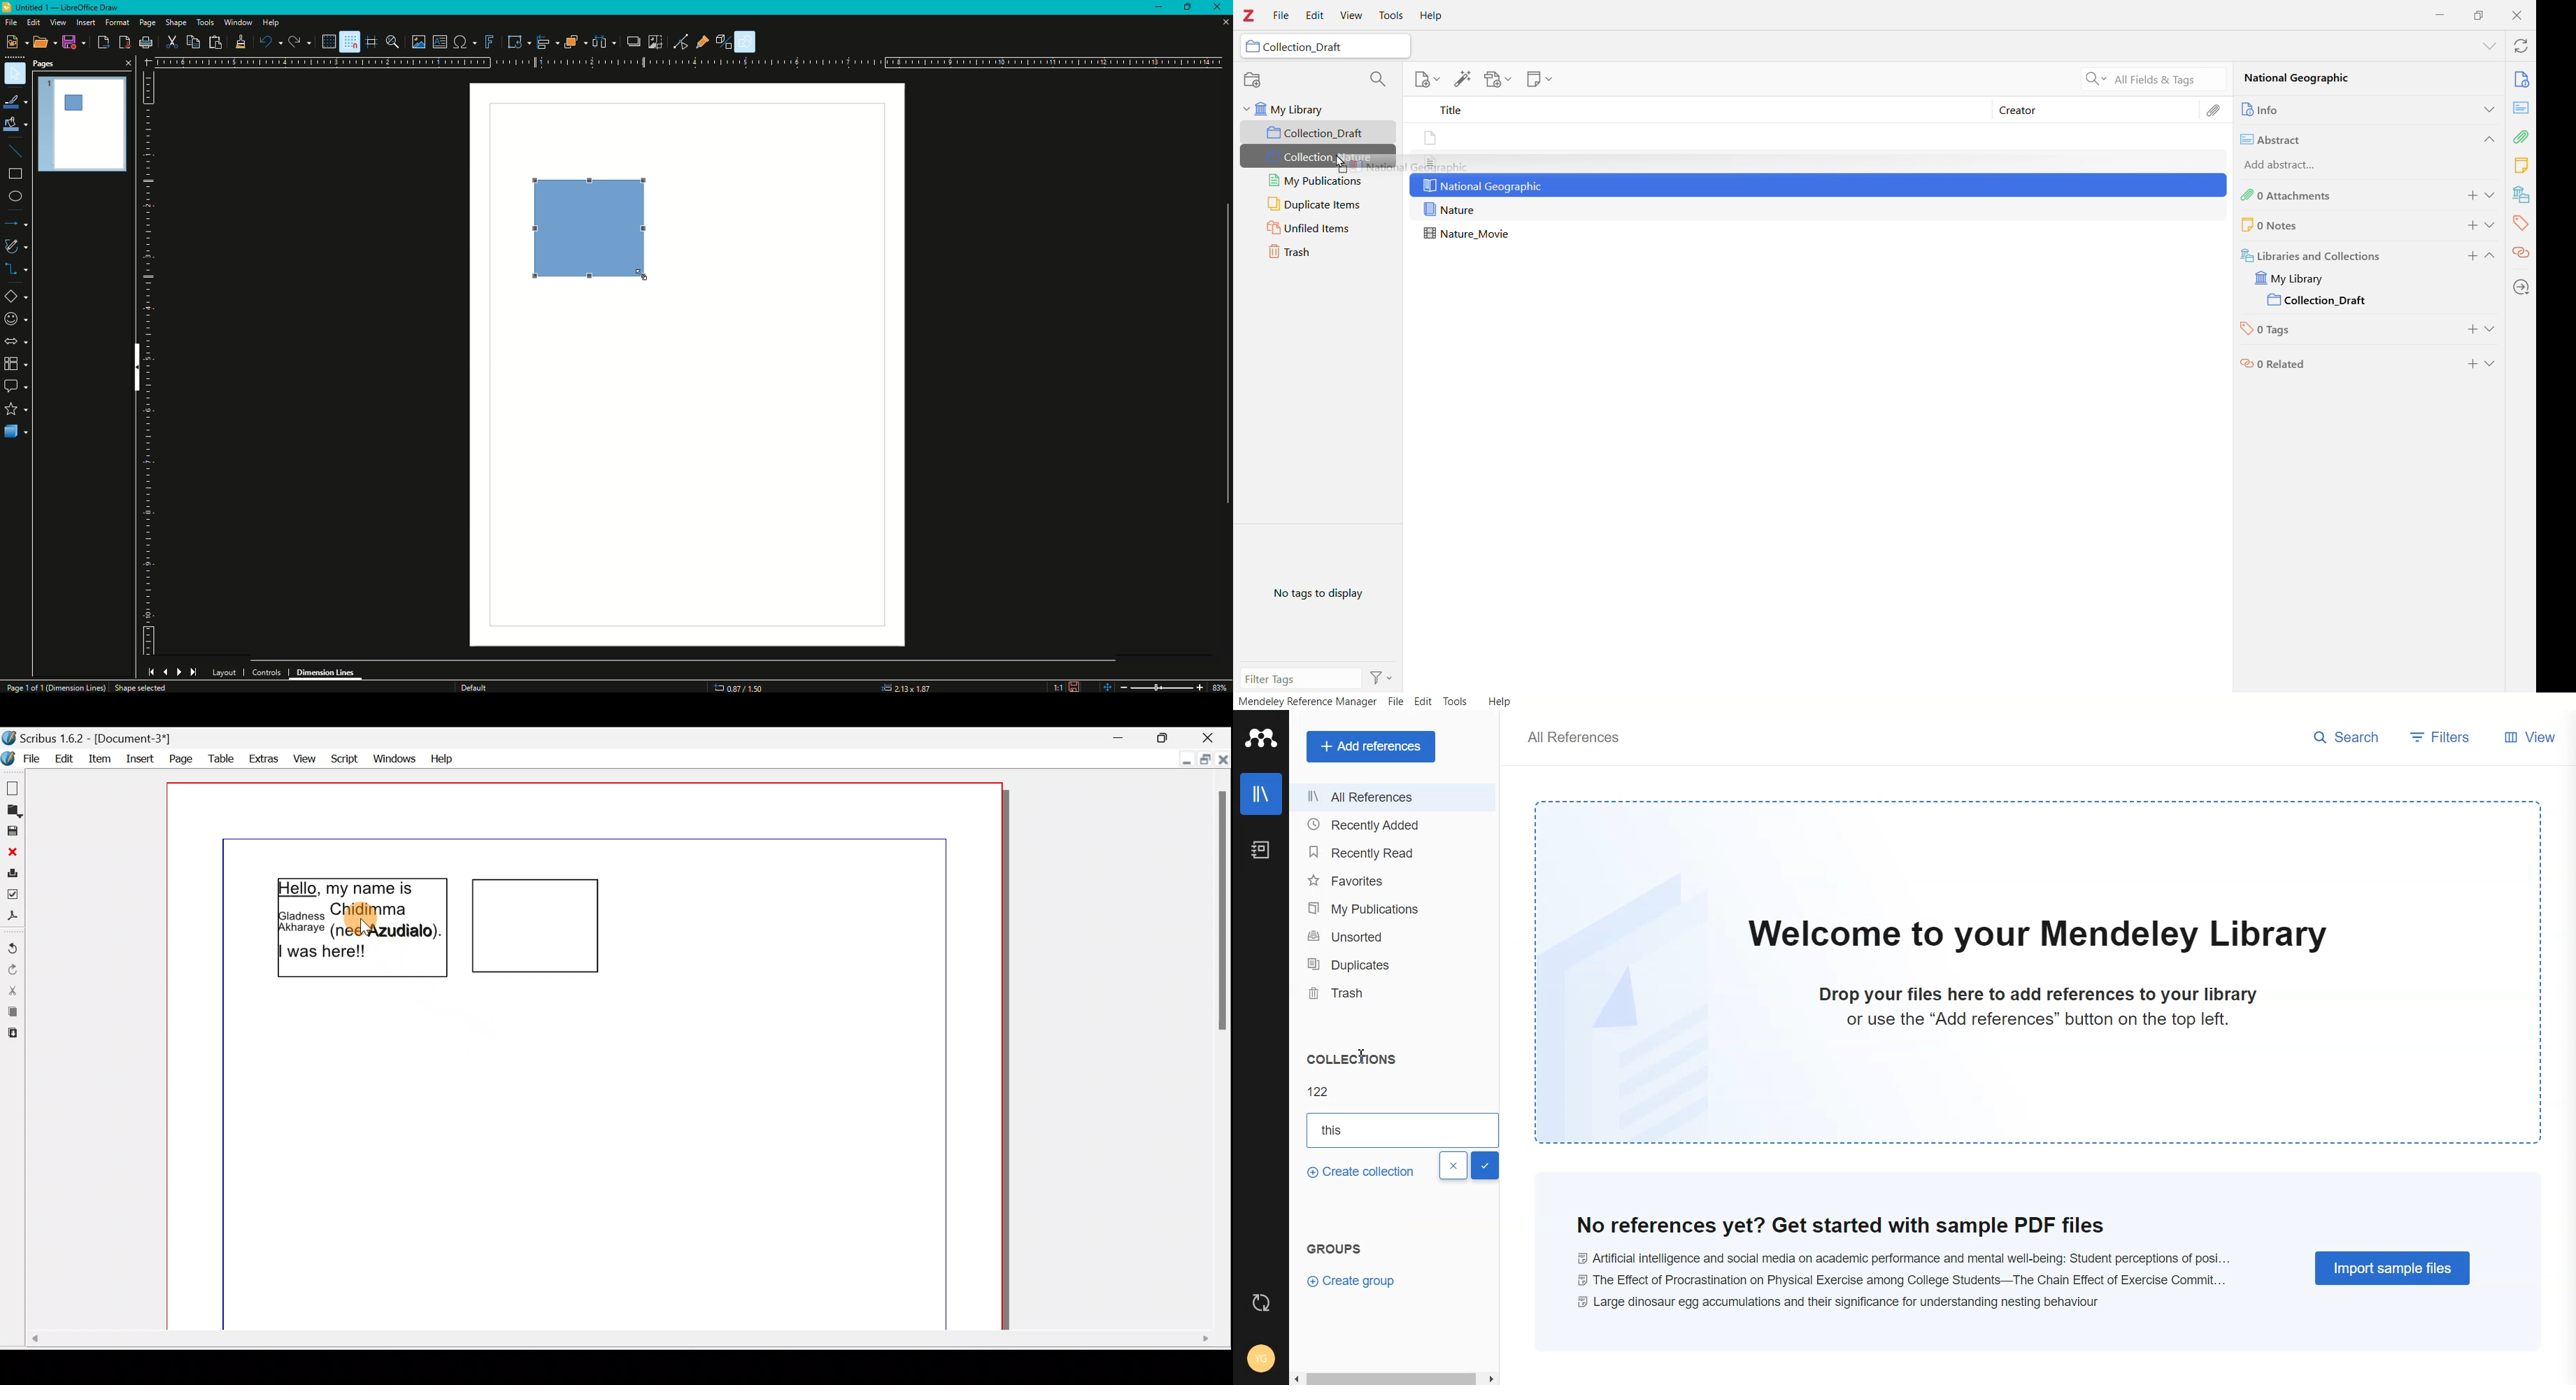 This screenshot has width=2576, height=1400. Describe the element at coordinates (747, 42) in the screenshot. I see `Show Draw Functions` at that location.